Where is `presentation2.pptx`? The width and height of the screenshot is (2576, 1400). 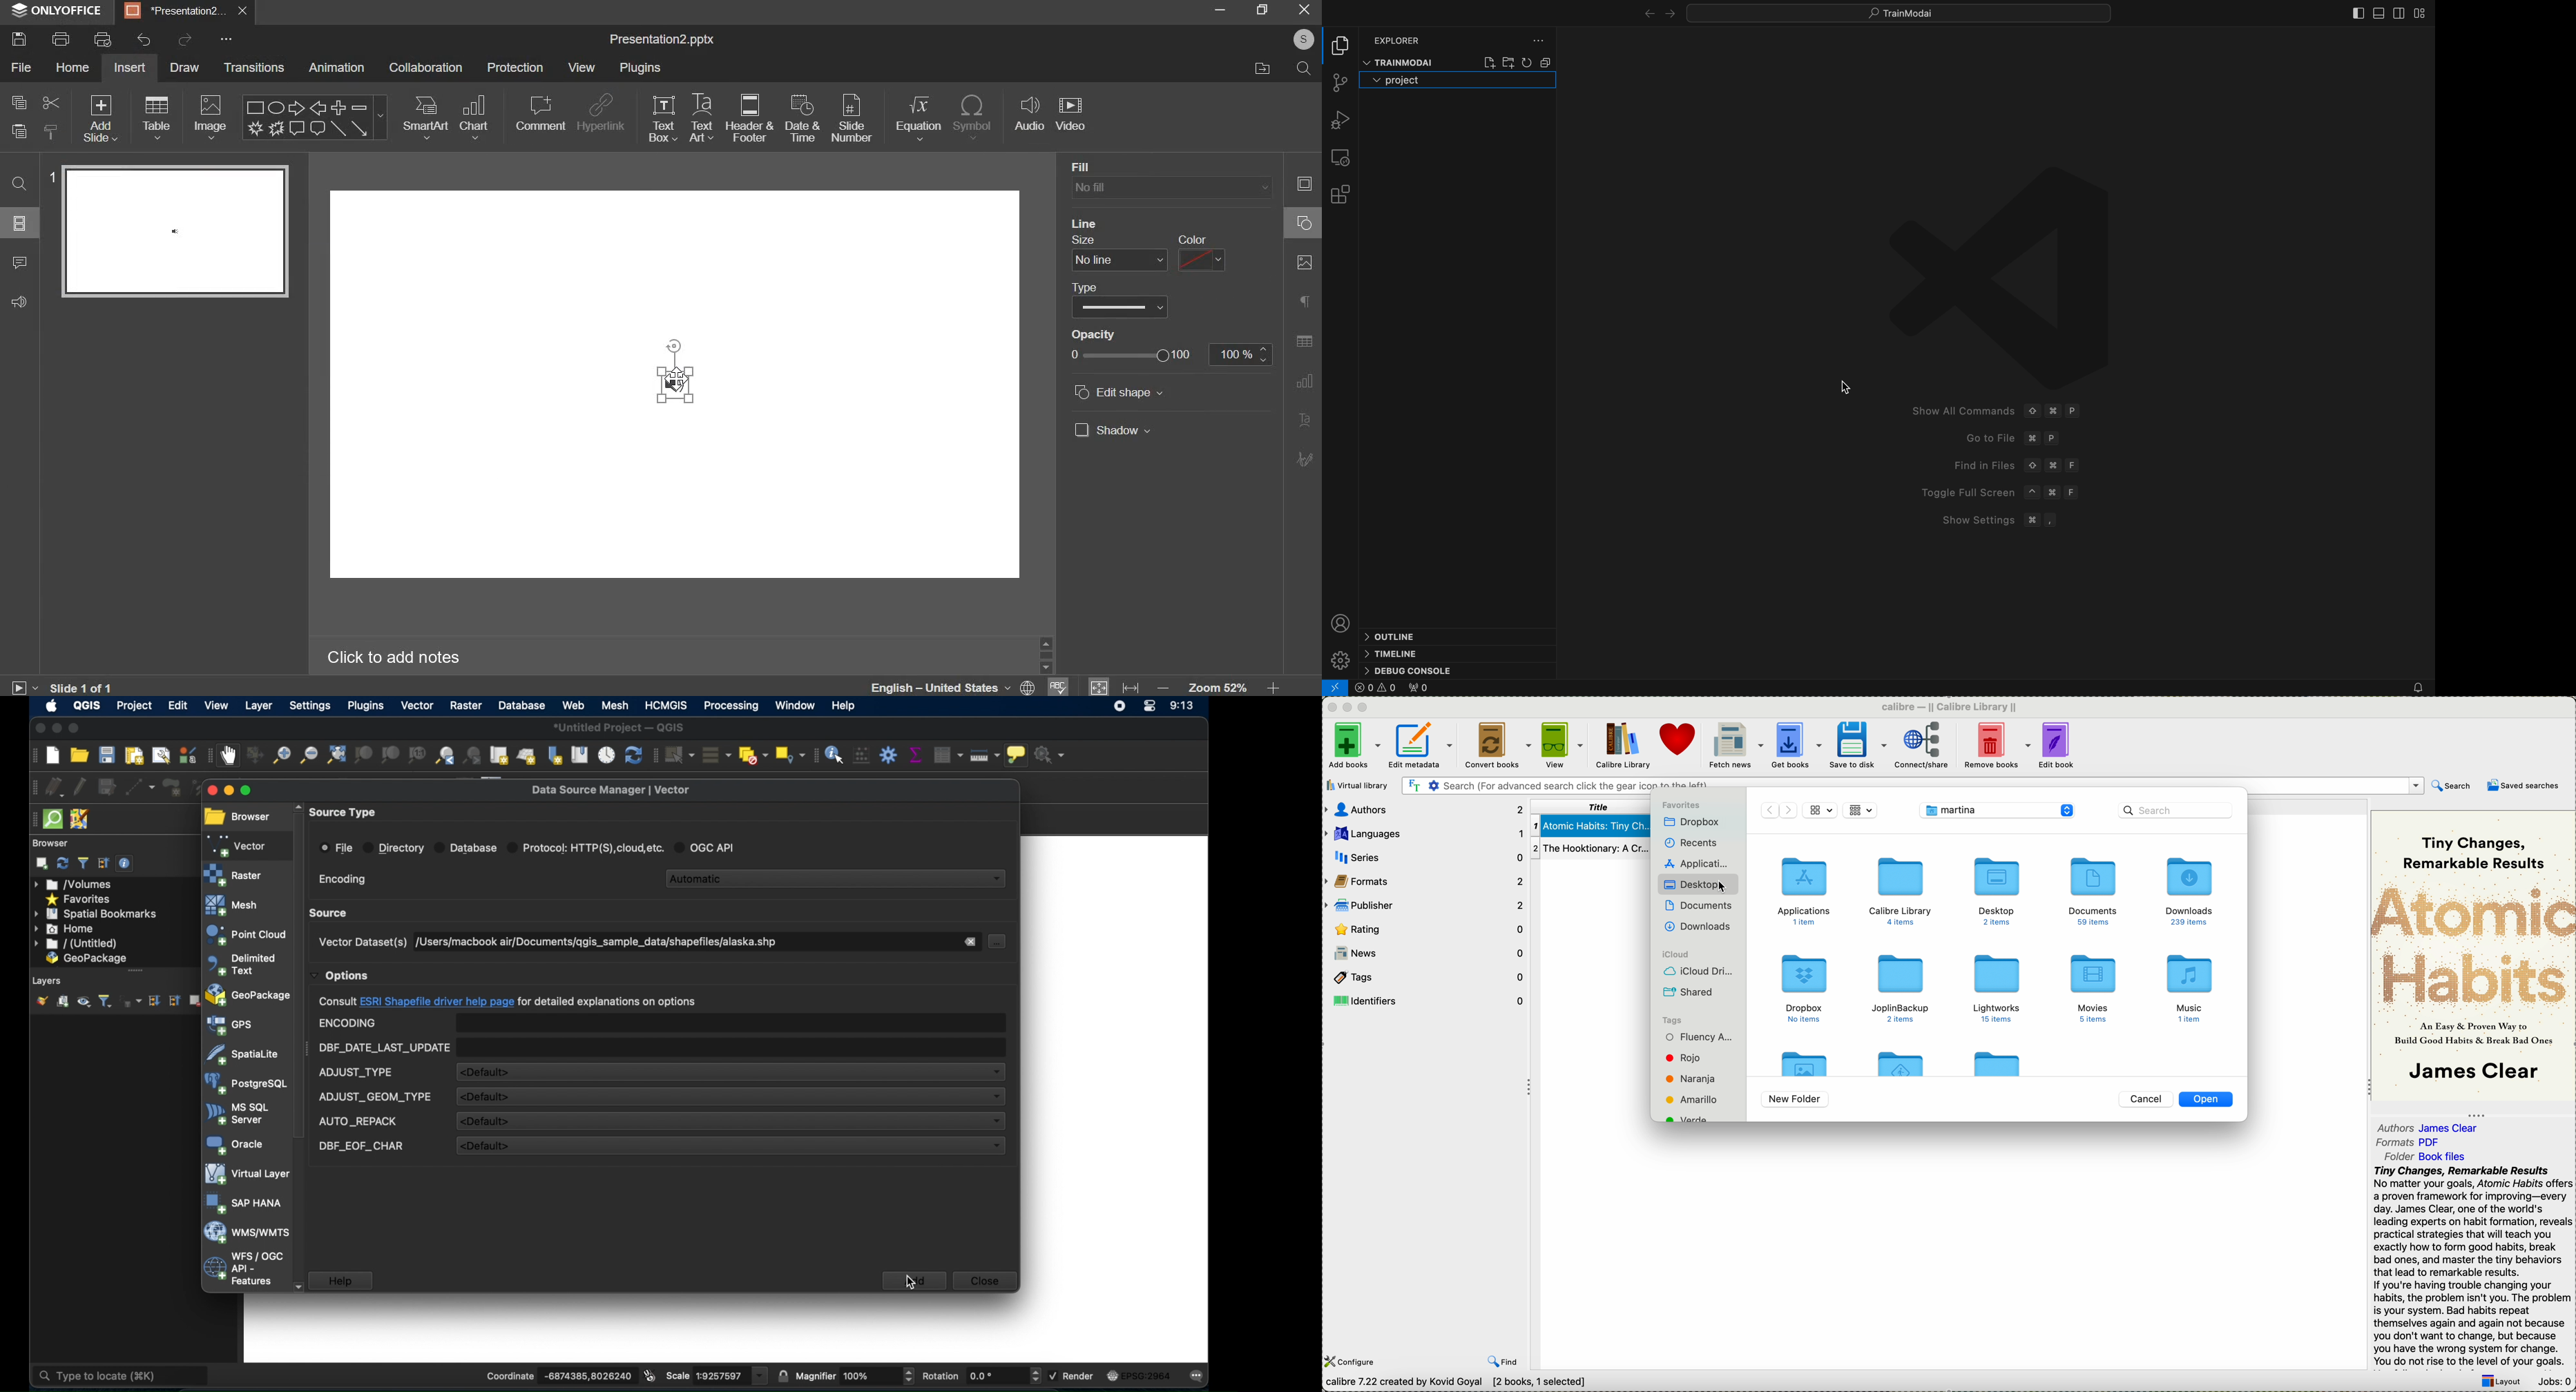
presentation2.pptx is located at coordinates (667, 40).